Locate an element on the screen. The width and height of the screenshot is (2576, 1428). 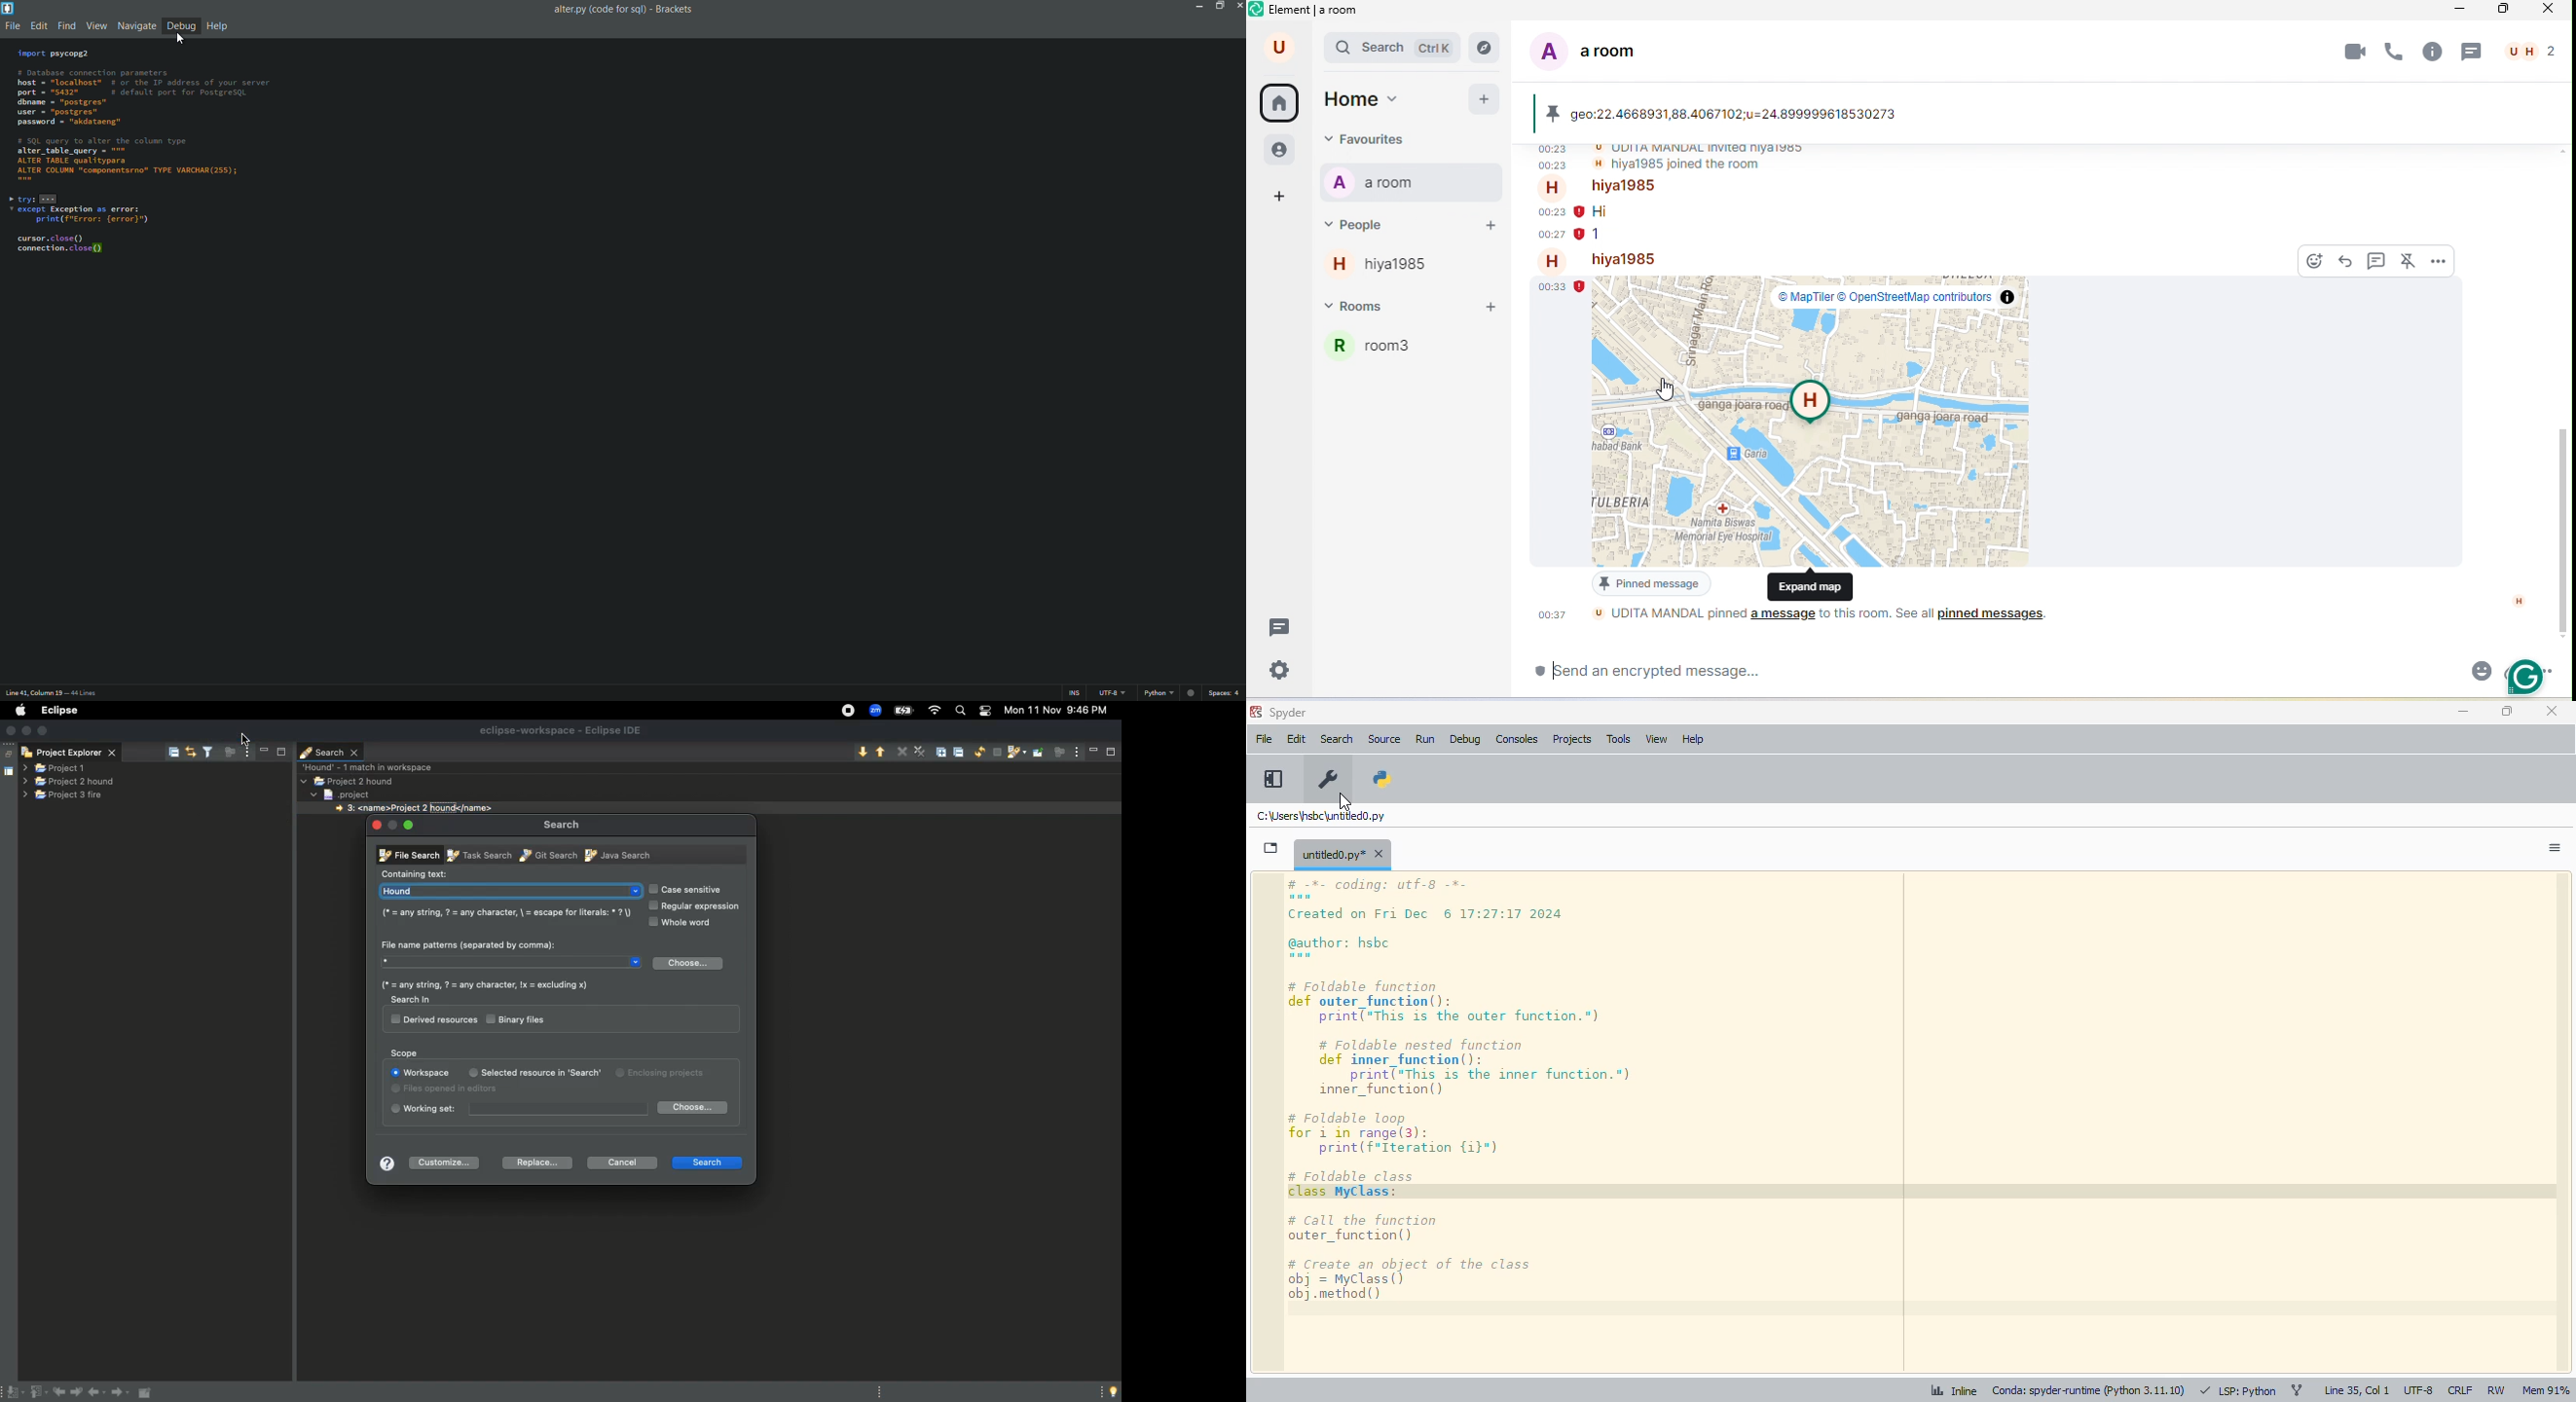
minimize is located at coordinates (1197, 6).